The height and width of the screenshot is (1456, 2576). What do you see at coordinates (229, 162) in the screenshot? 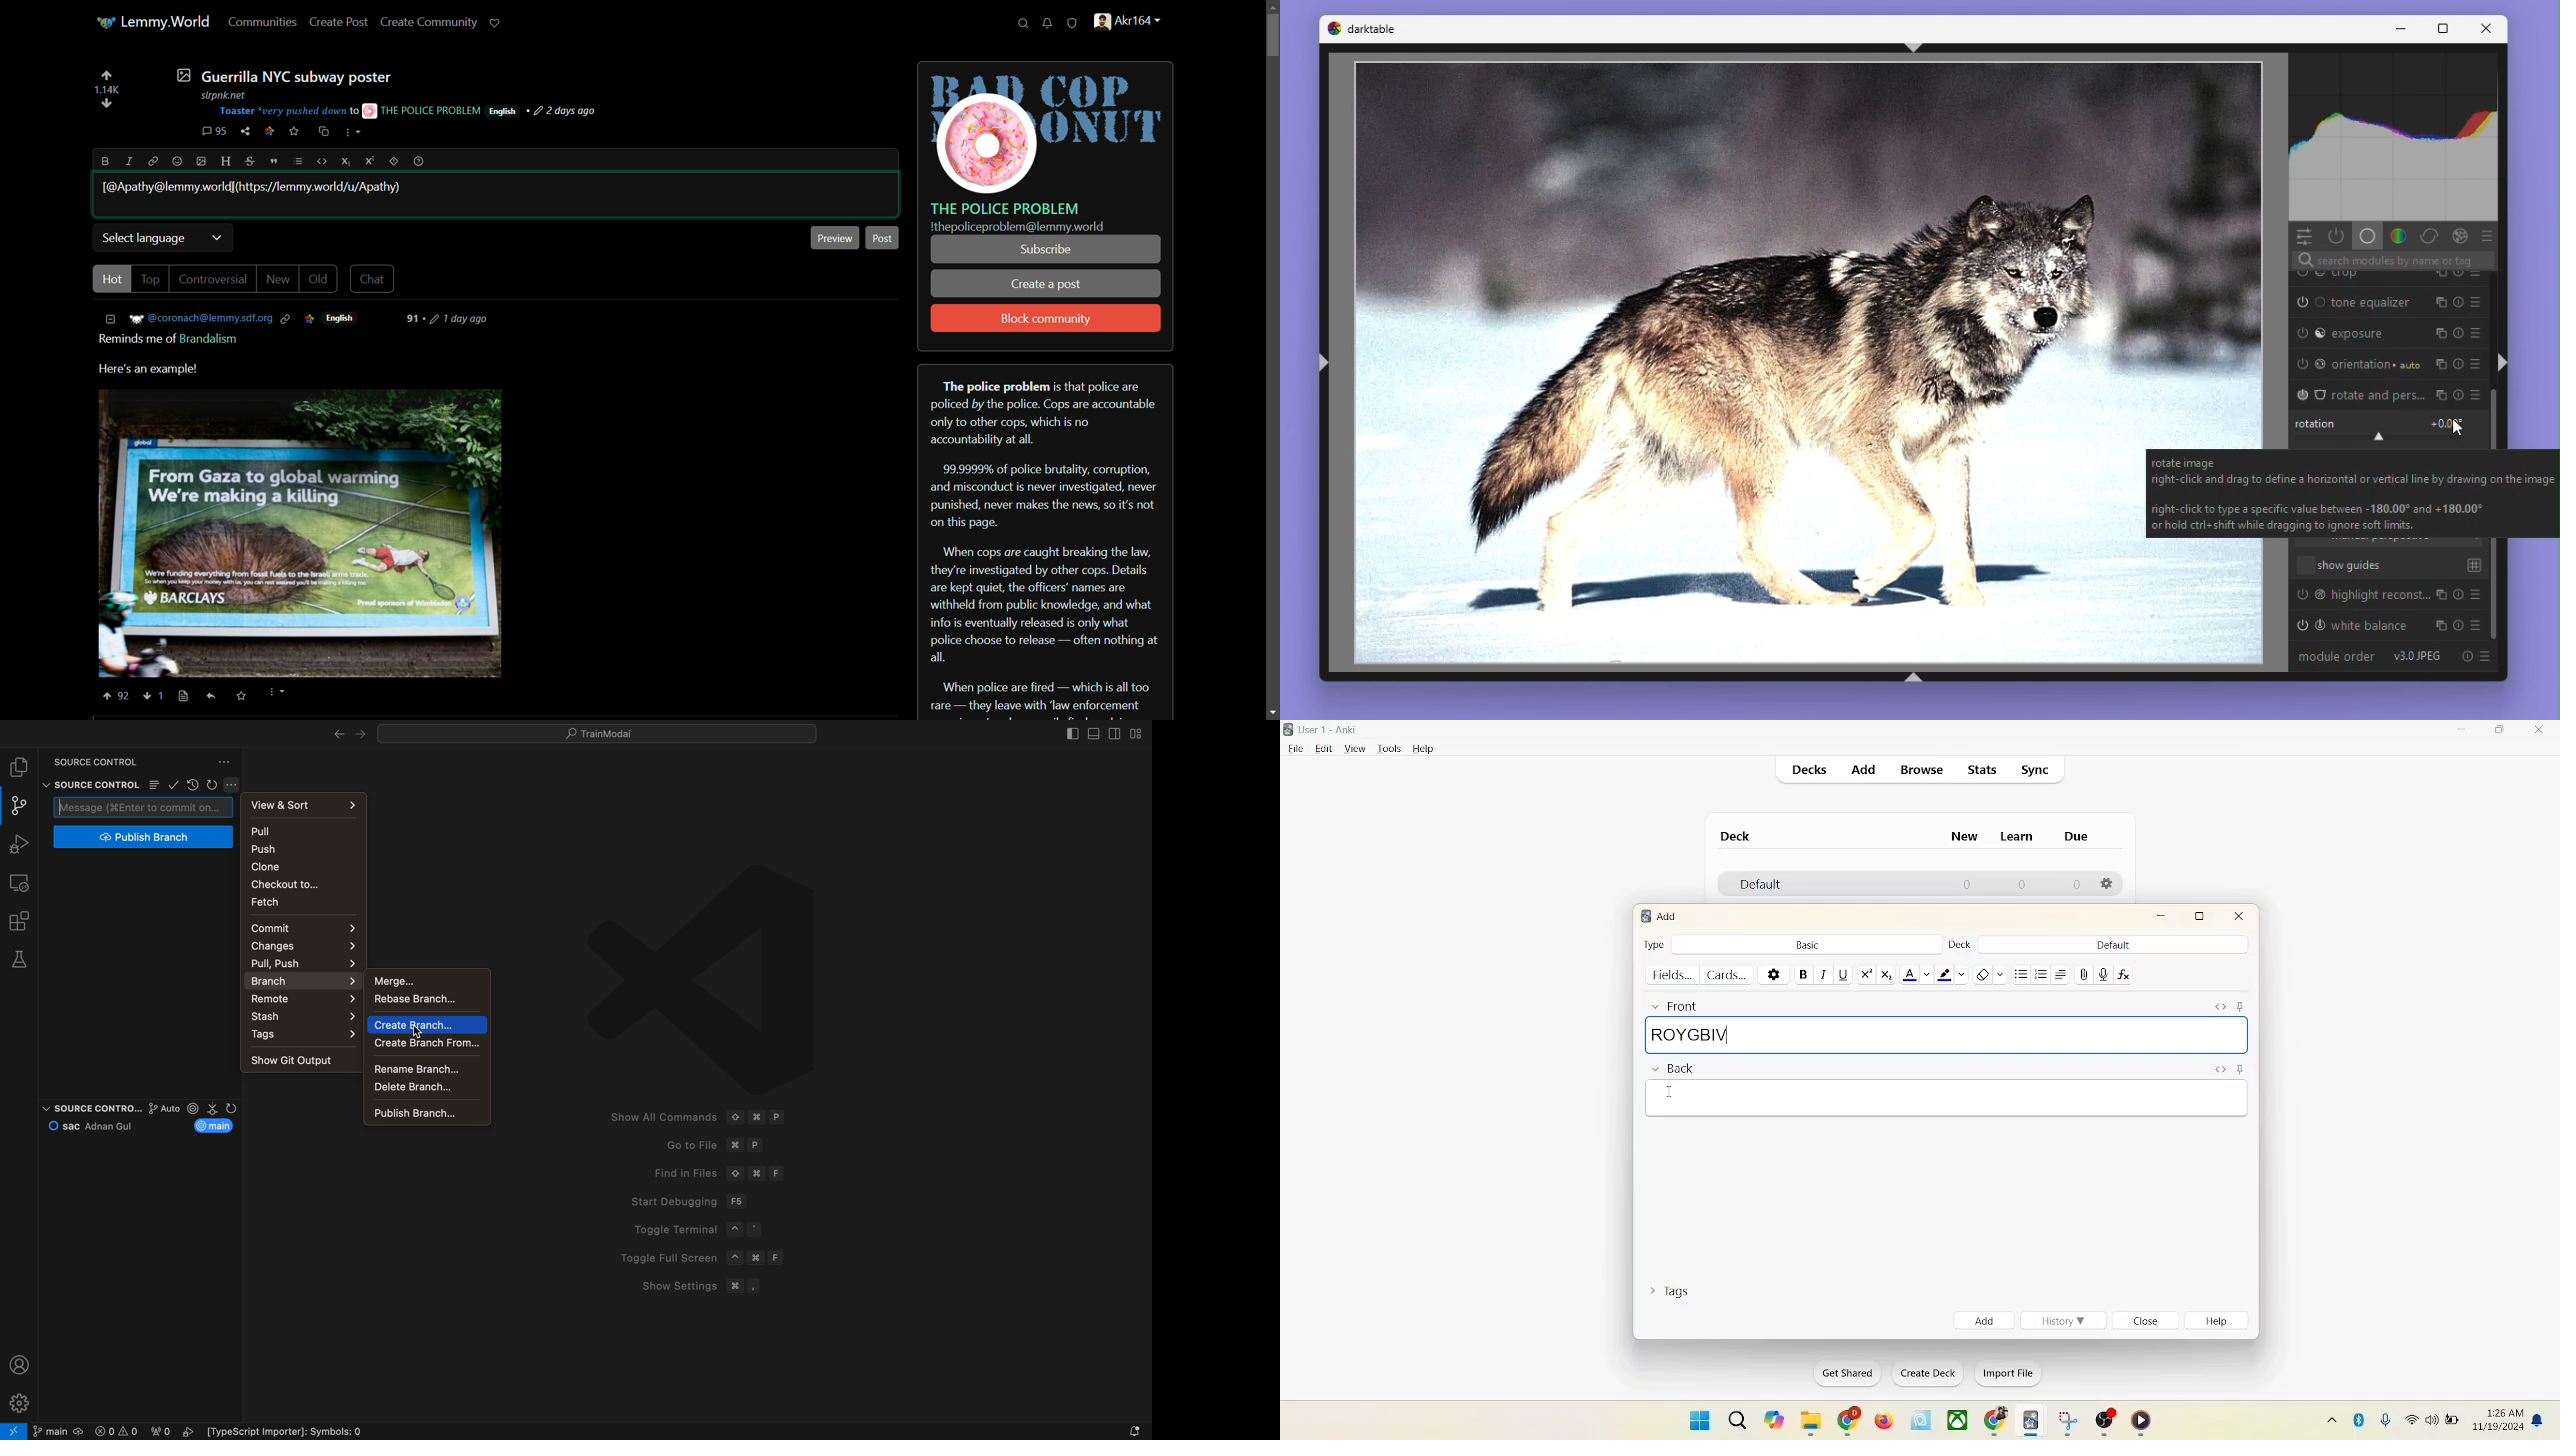
I see `header` at bounding box center [229, 162].